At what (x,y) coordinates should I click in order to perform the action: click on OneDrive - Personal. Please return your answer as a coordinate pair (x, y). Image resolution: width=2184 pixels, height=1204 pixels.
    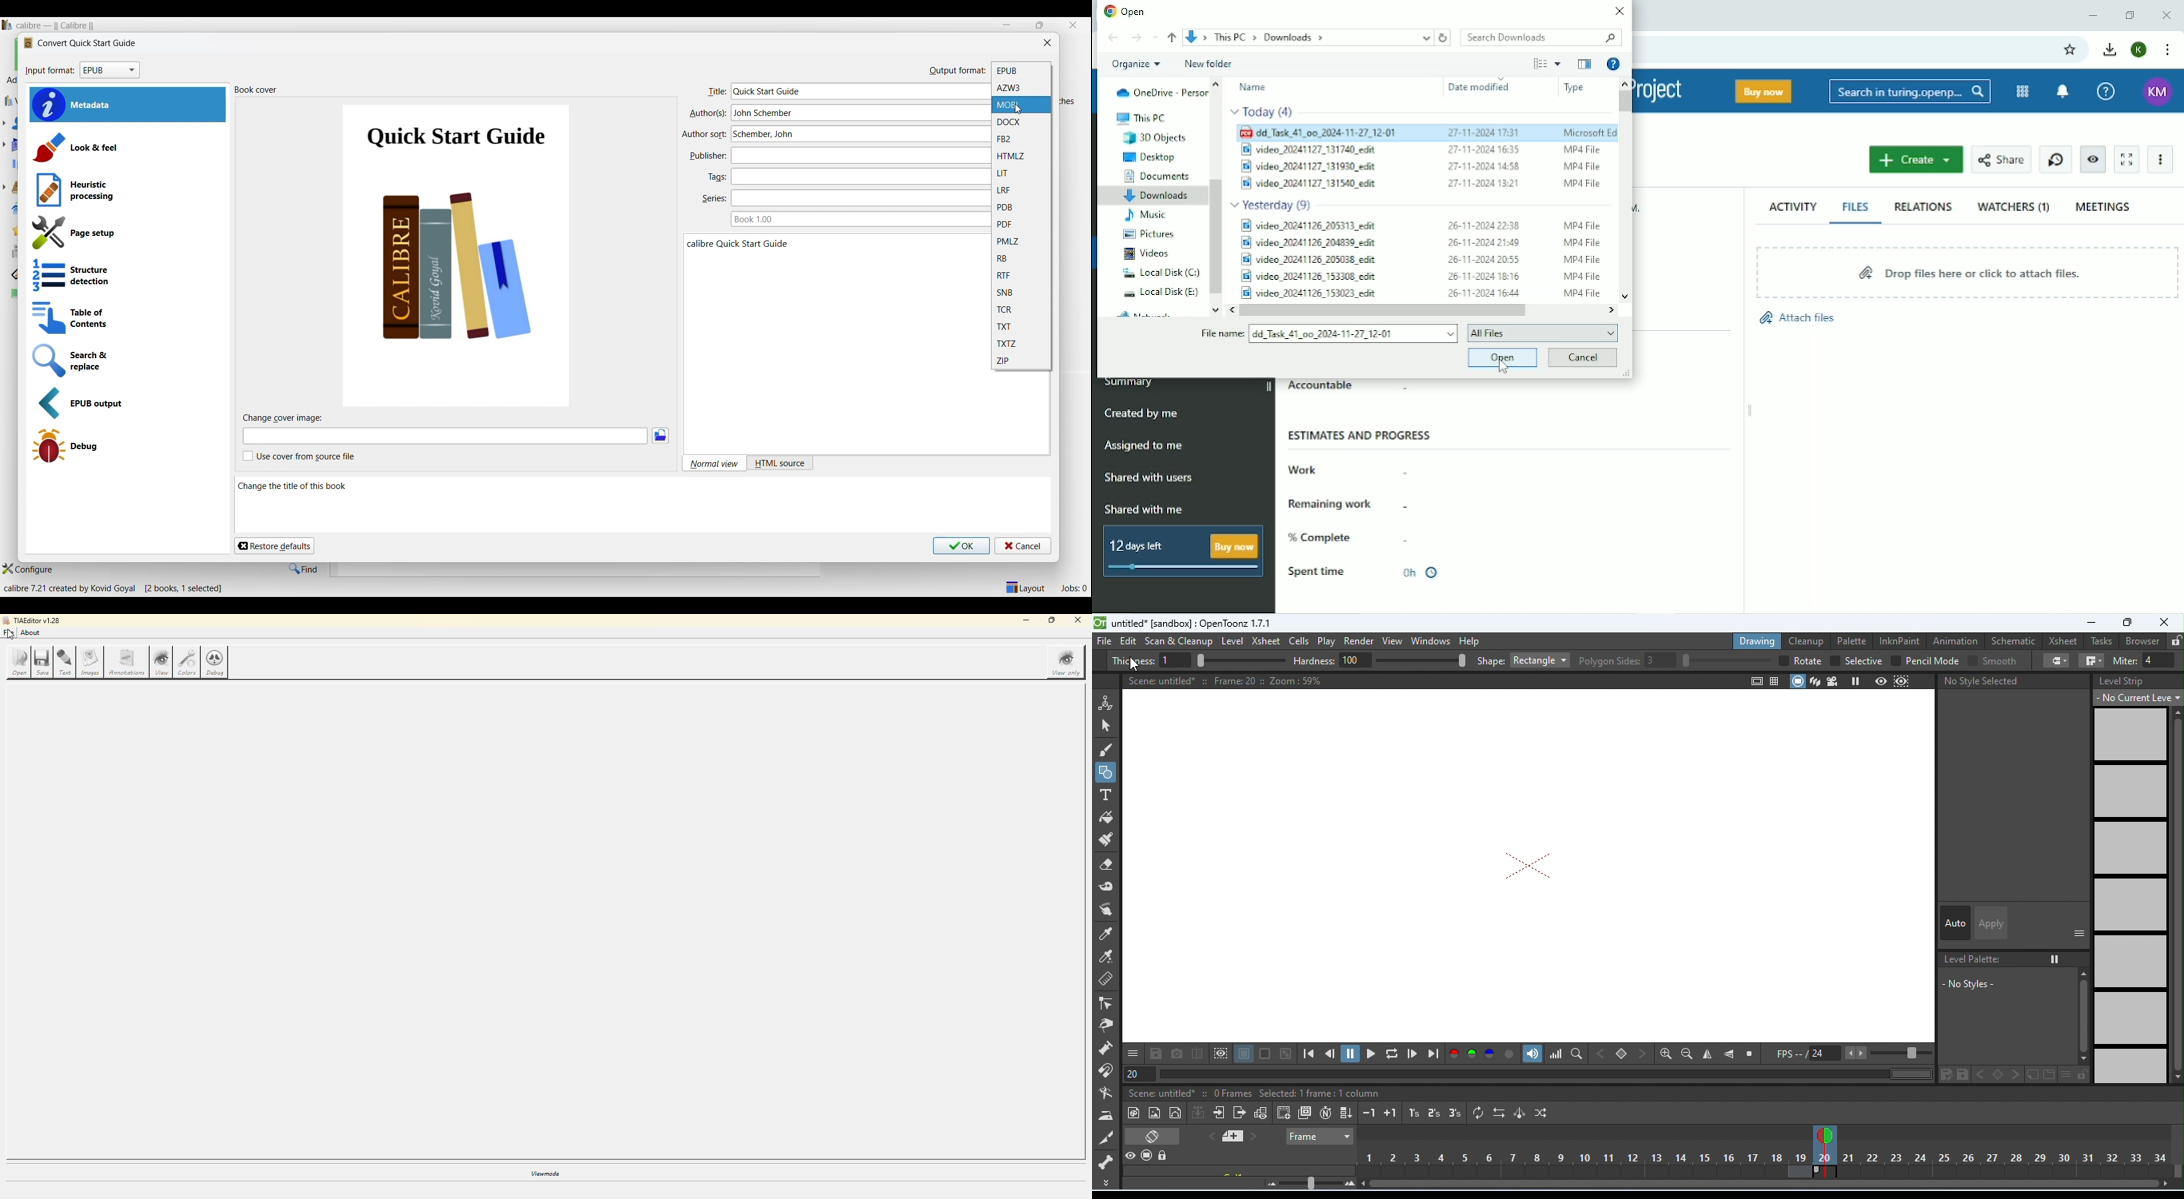
    Looking at the image, I should click on (1161, 92).